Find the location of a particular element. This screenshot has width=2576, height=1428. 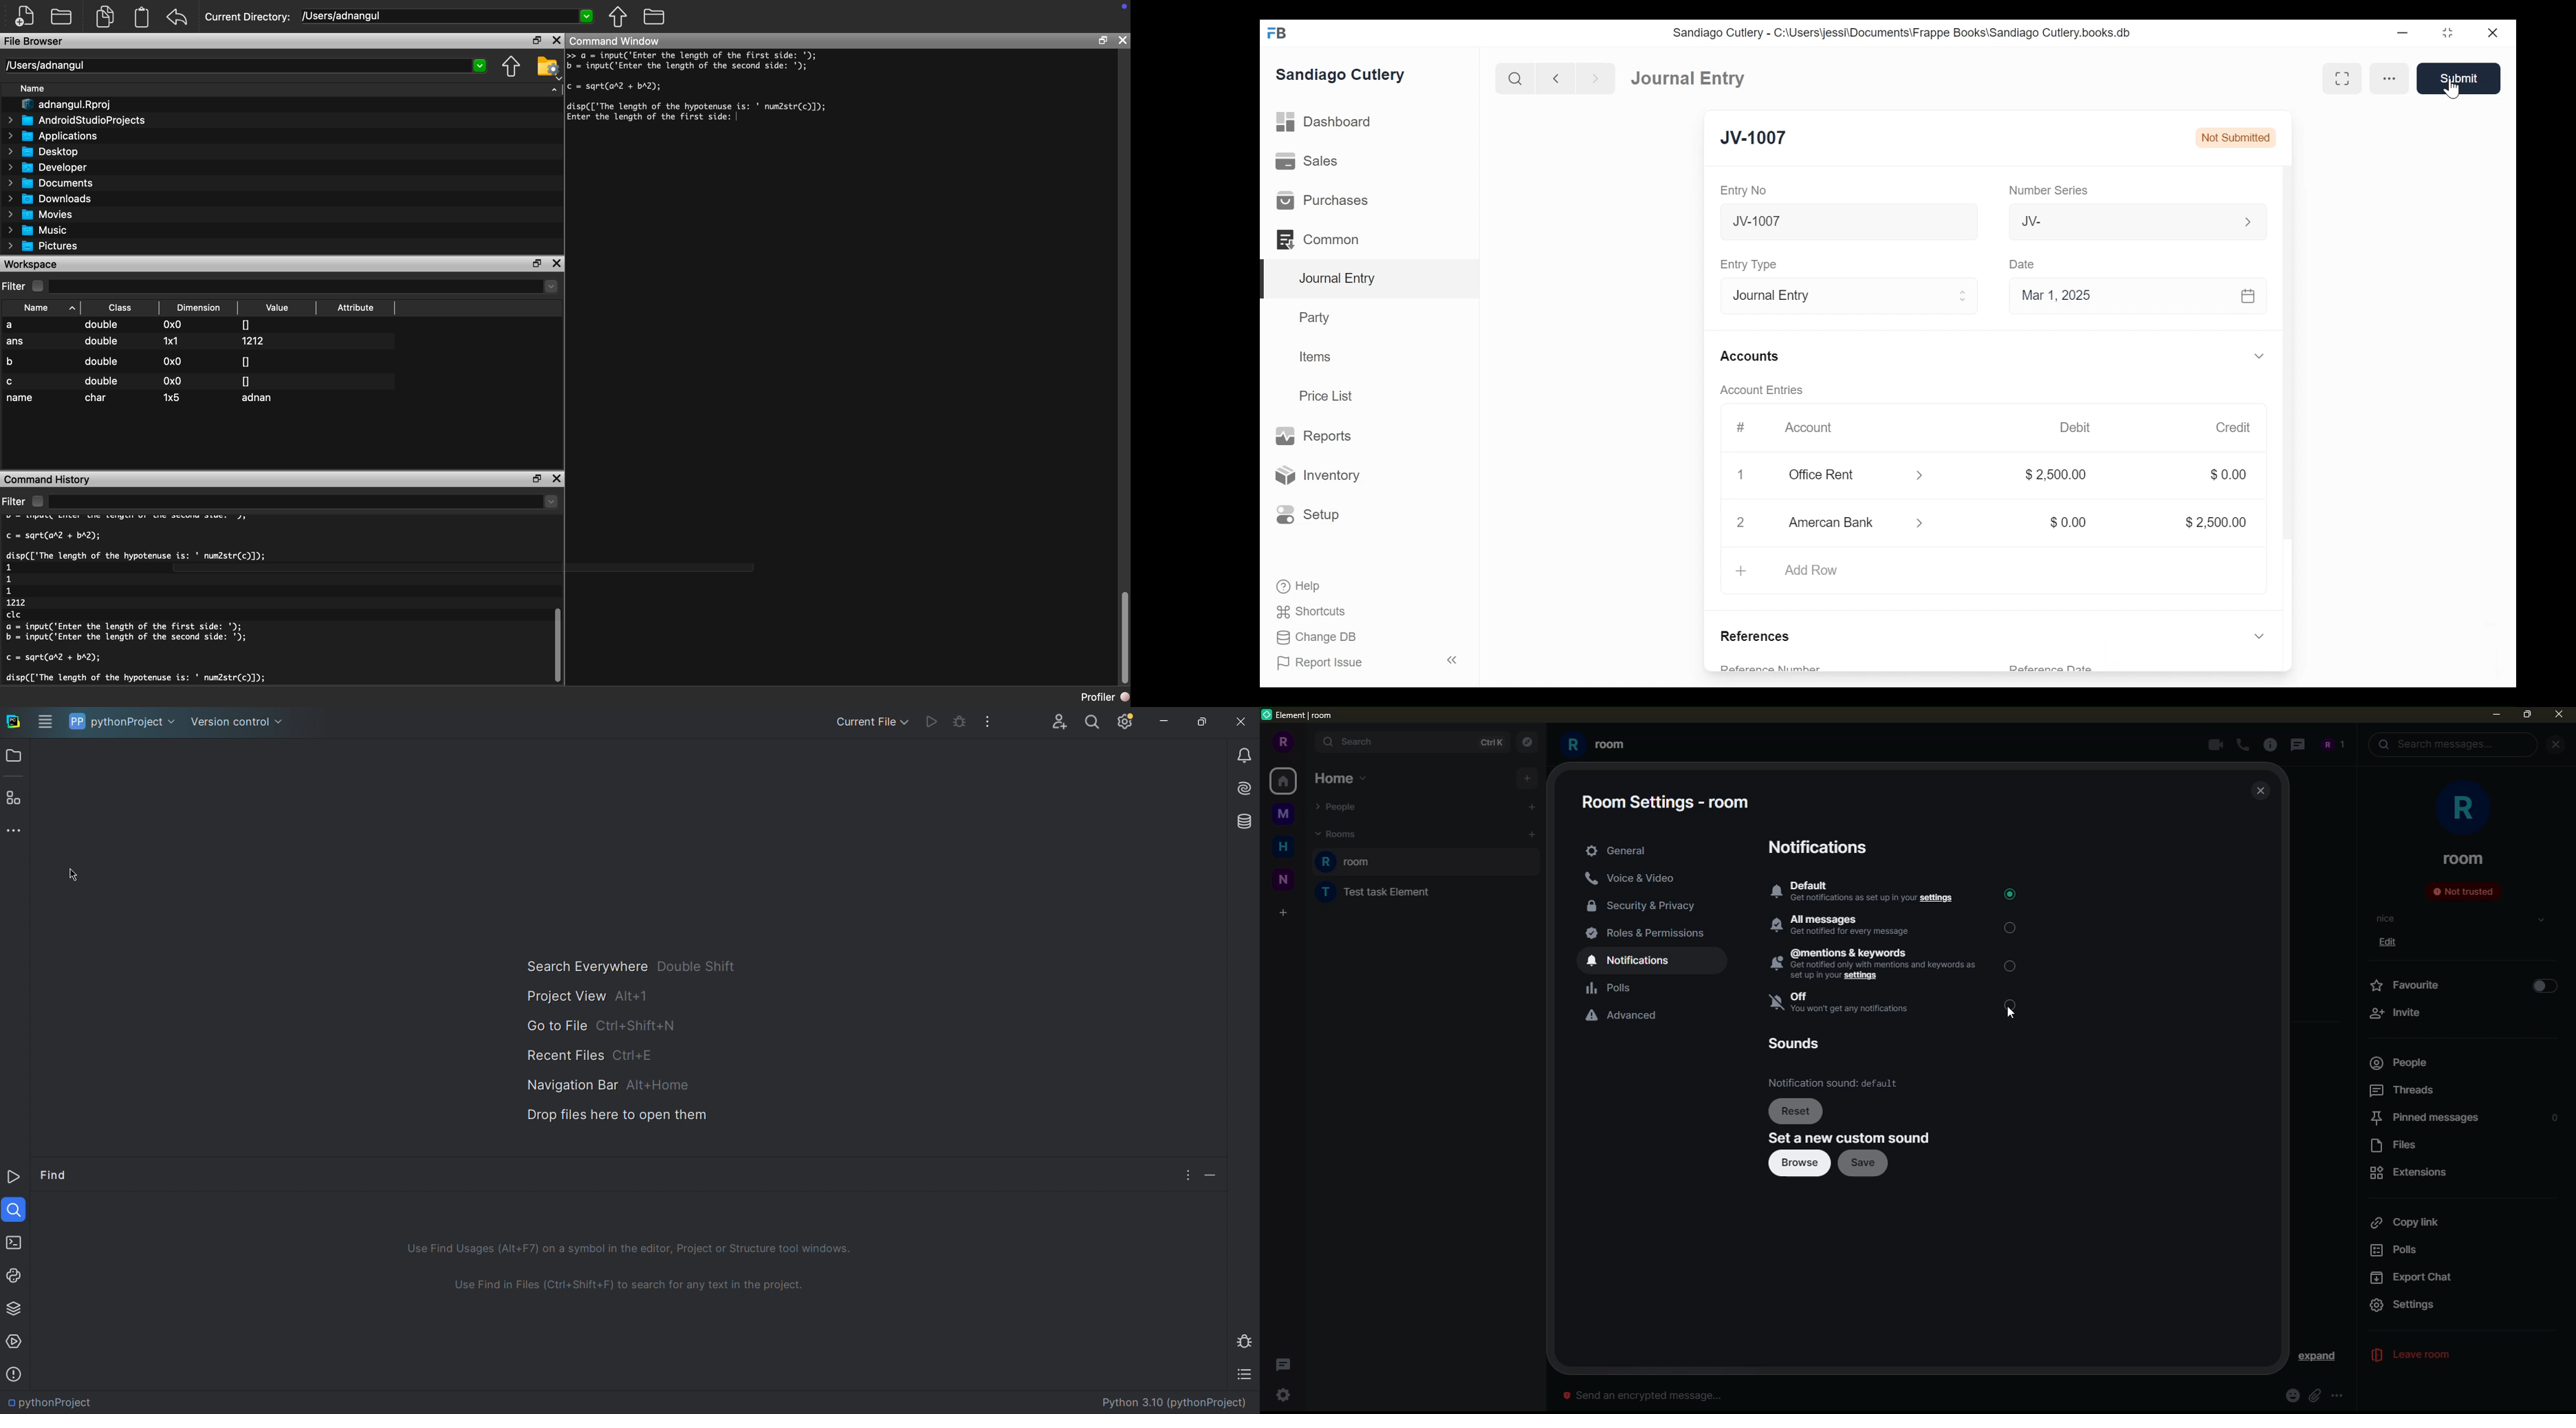

selected is located at coordinates (2010, 893).